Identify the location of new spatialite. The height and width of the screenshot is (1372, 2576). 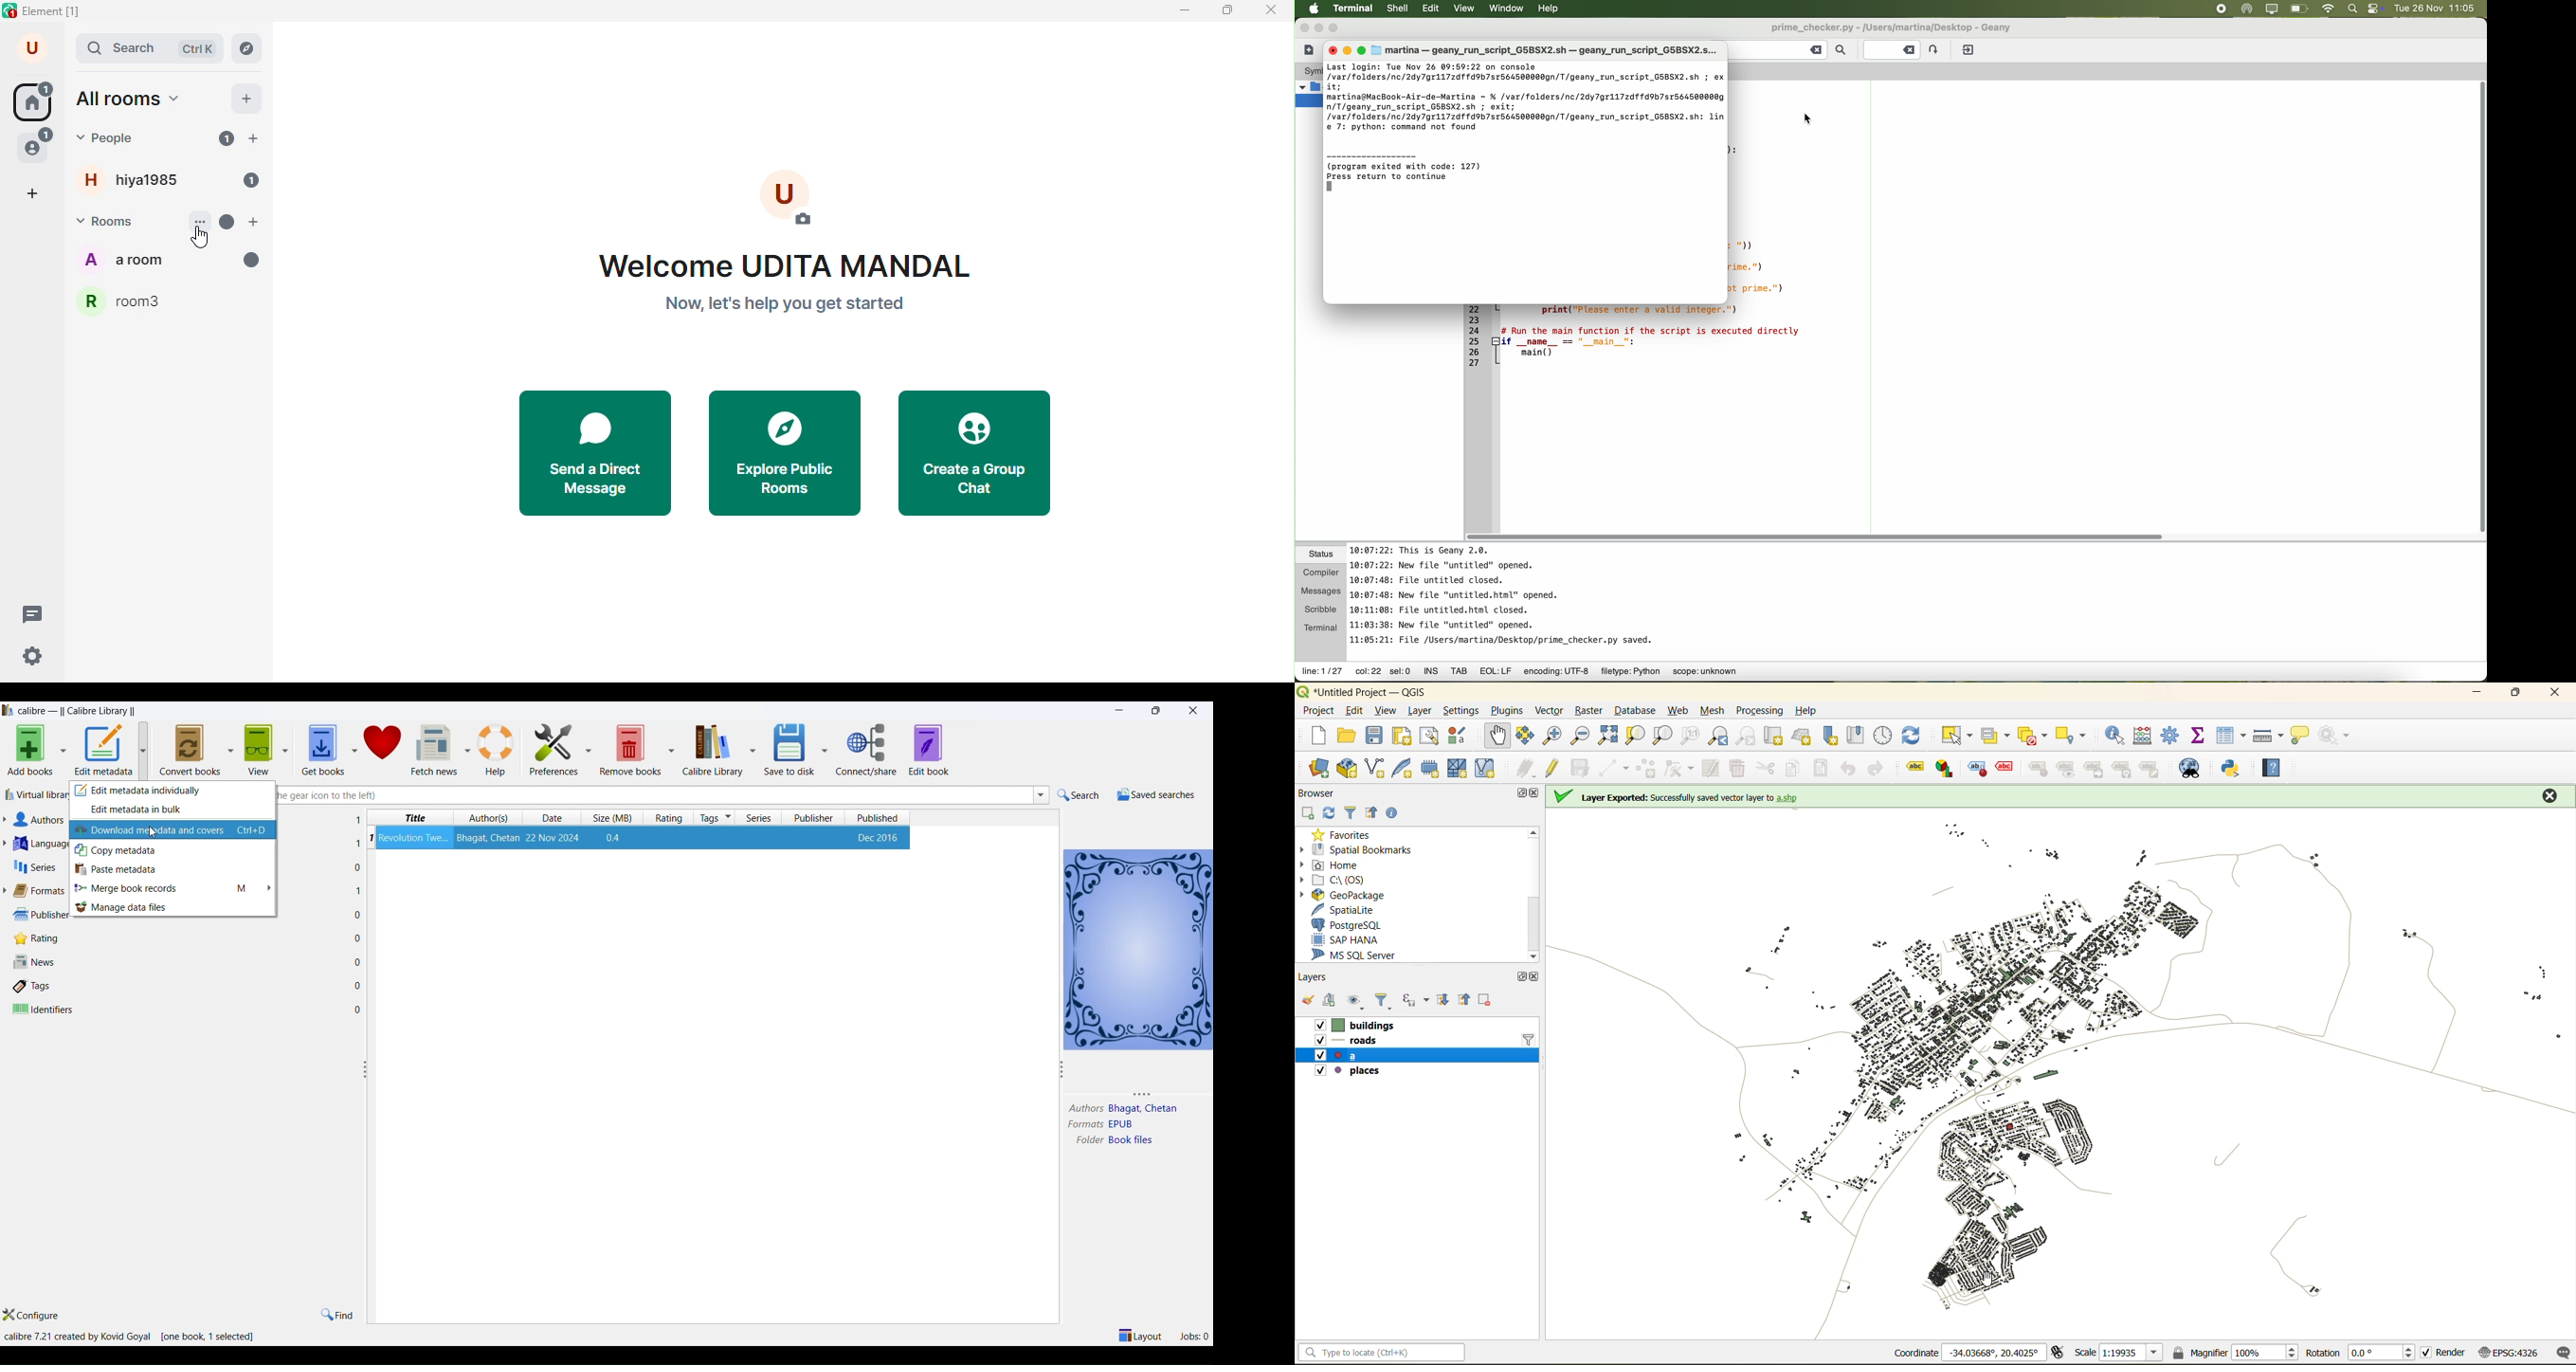
(1403, 767).